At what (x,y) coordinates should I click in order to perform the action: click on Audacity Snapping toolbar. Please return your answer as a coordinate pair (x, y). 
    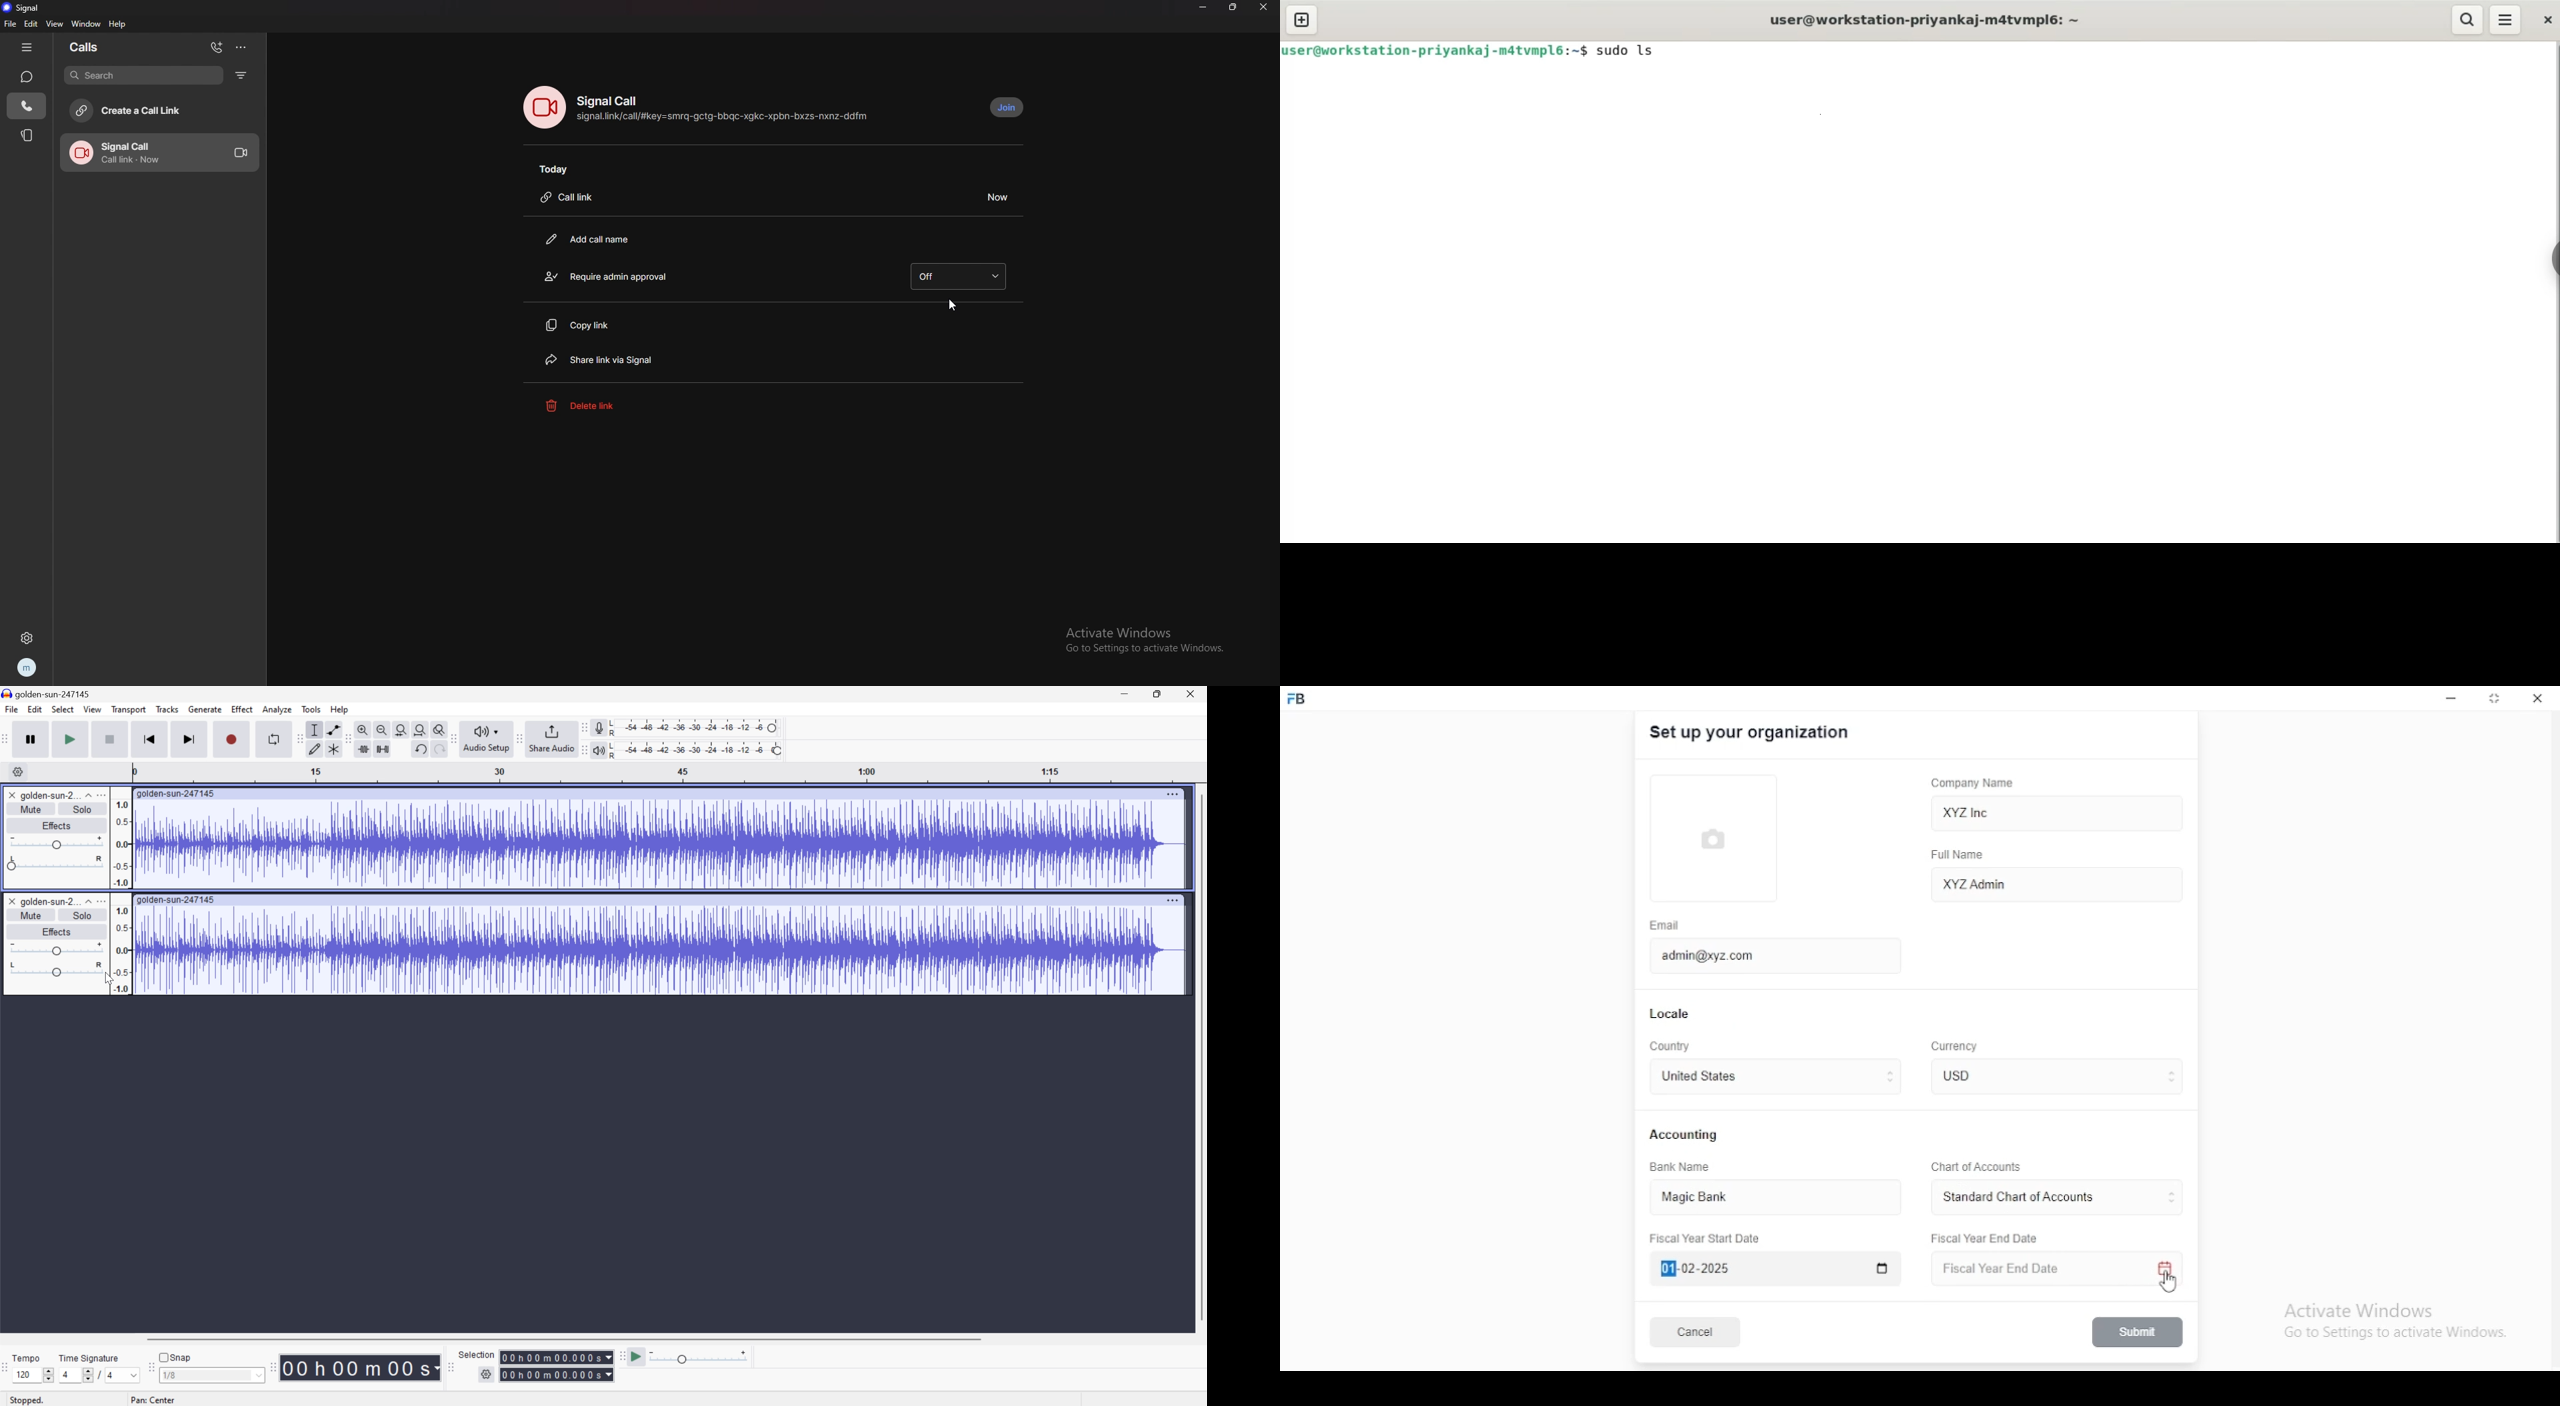
    Looking at the image, I should click on (153, 1366).